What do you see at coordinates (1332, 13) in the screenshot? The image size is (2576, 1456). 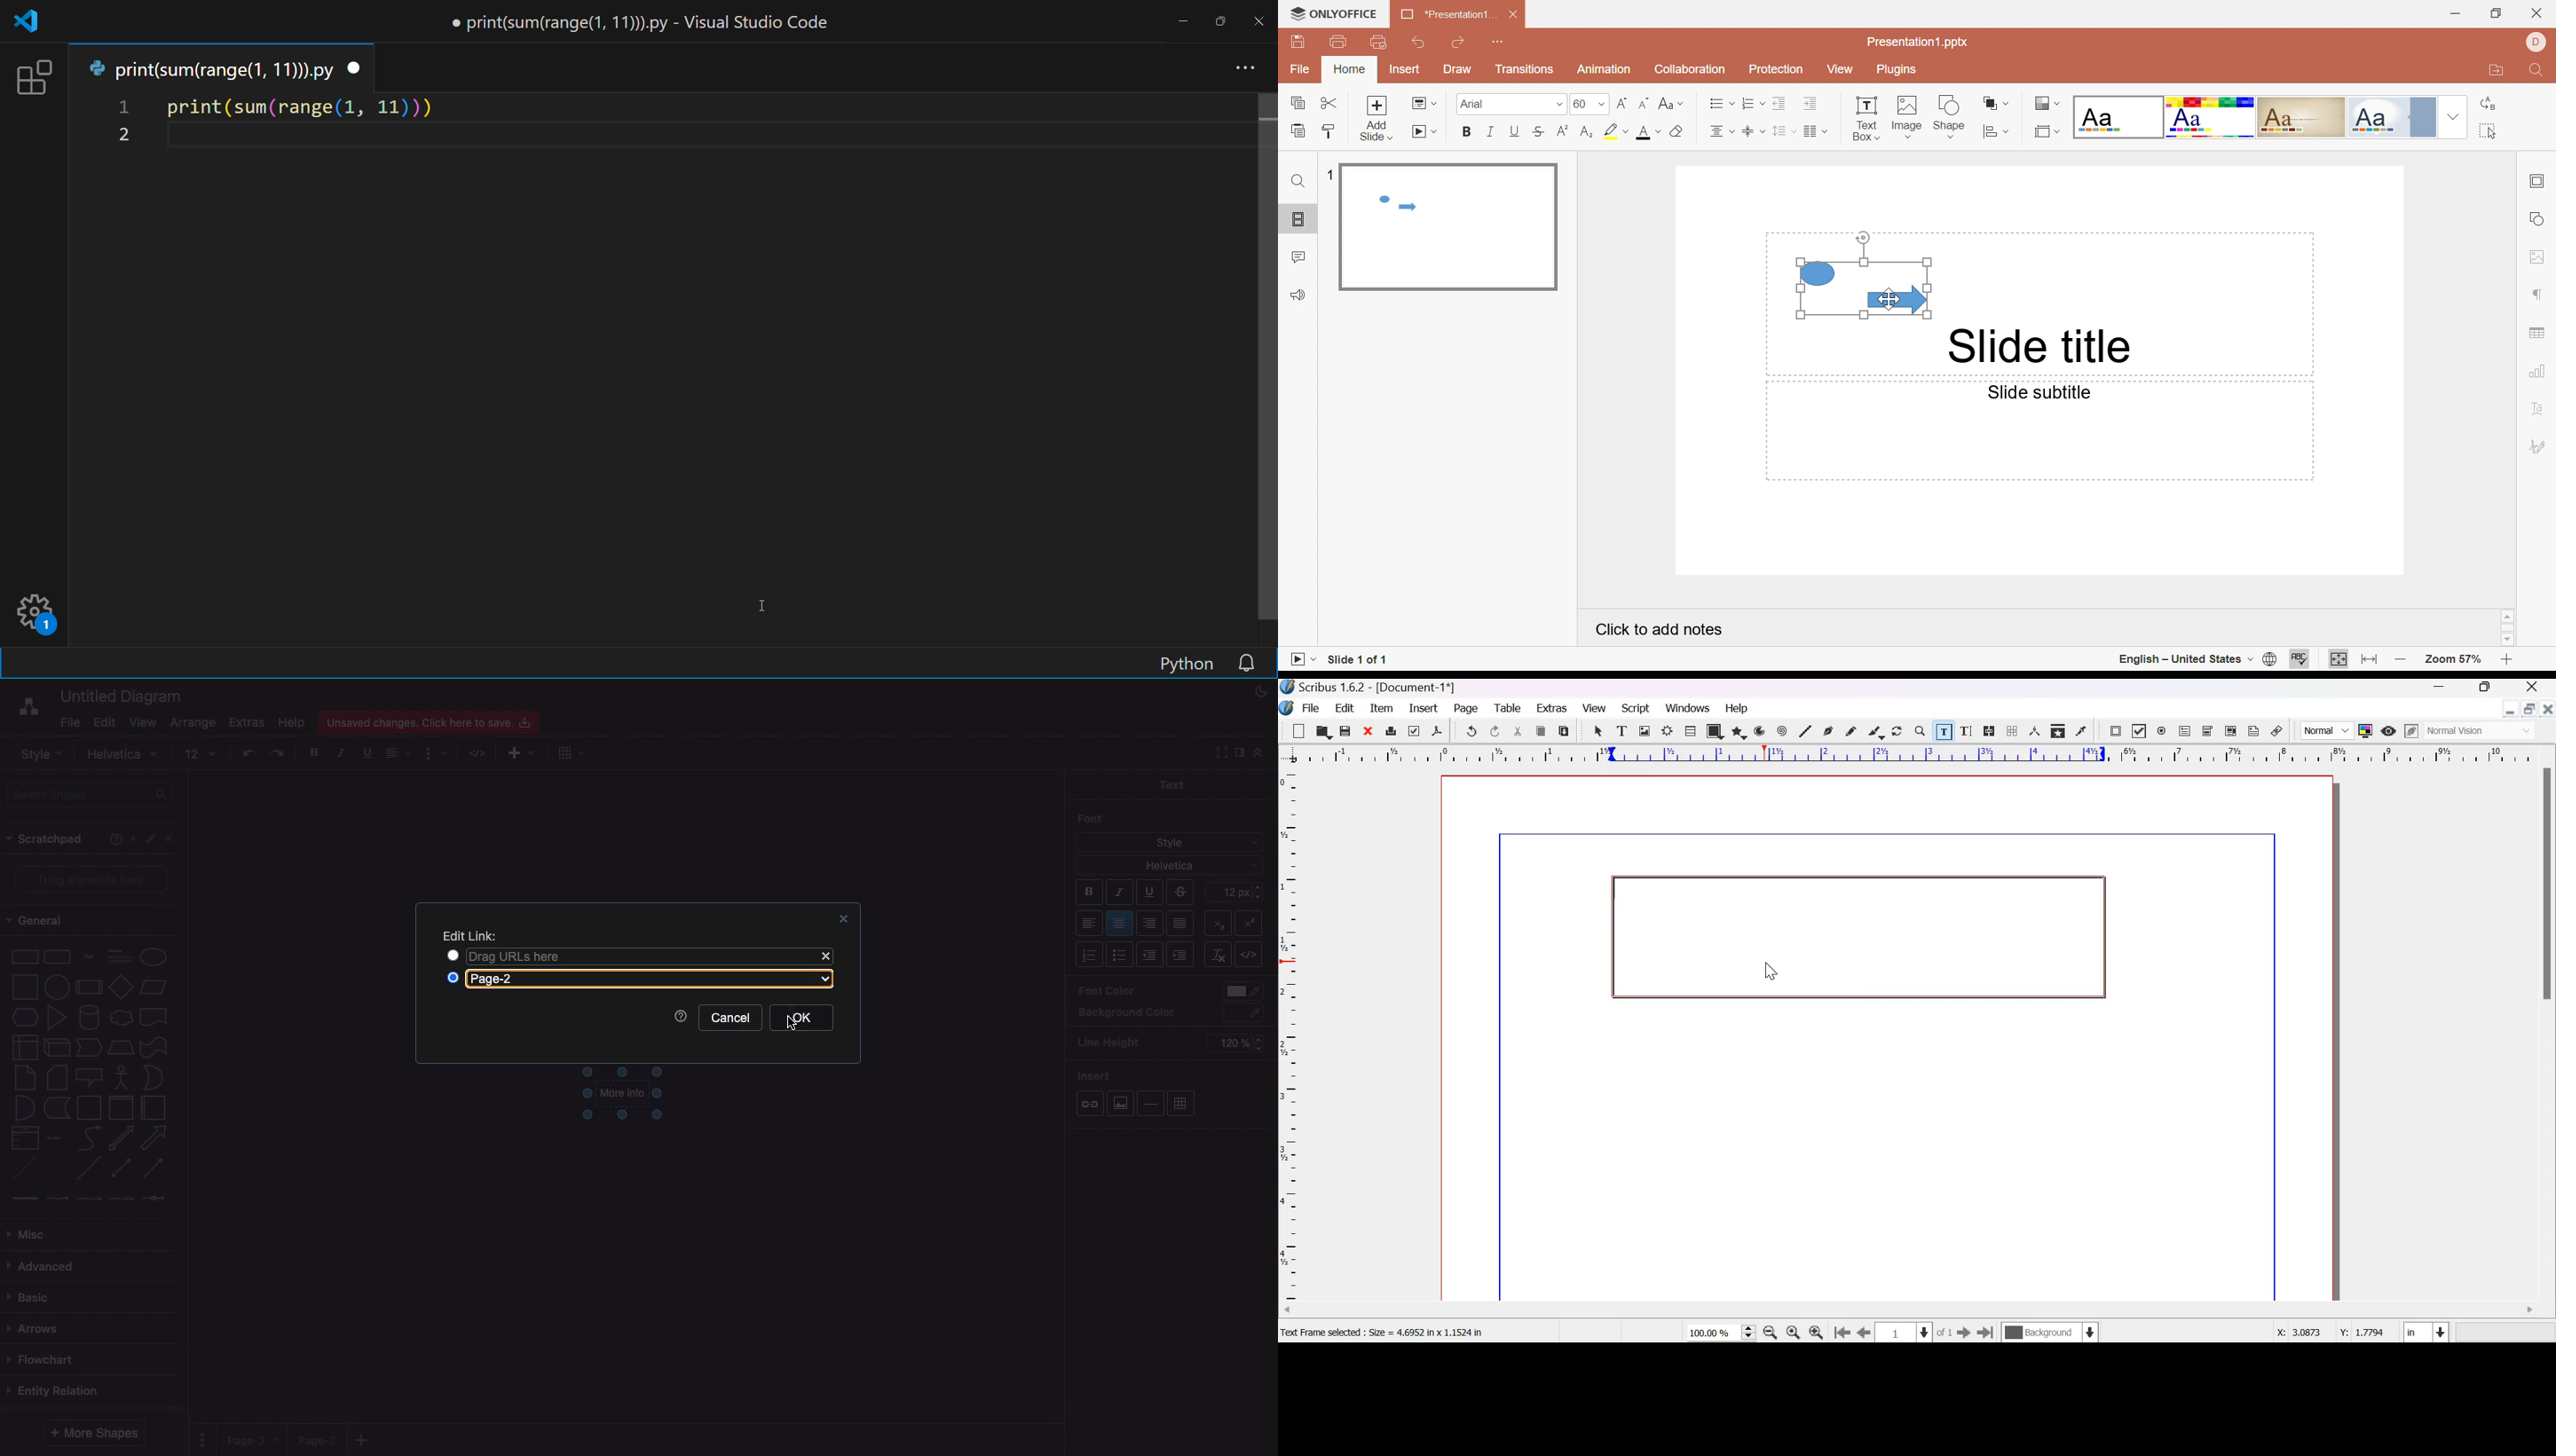 I see `ONLYOFFICE` at bounding box center [1332, 13].